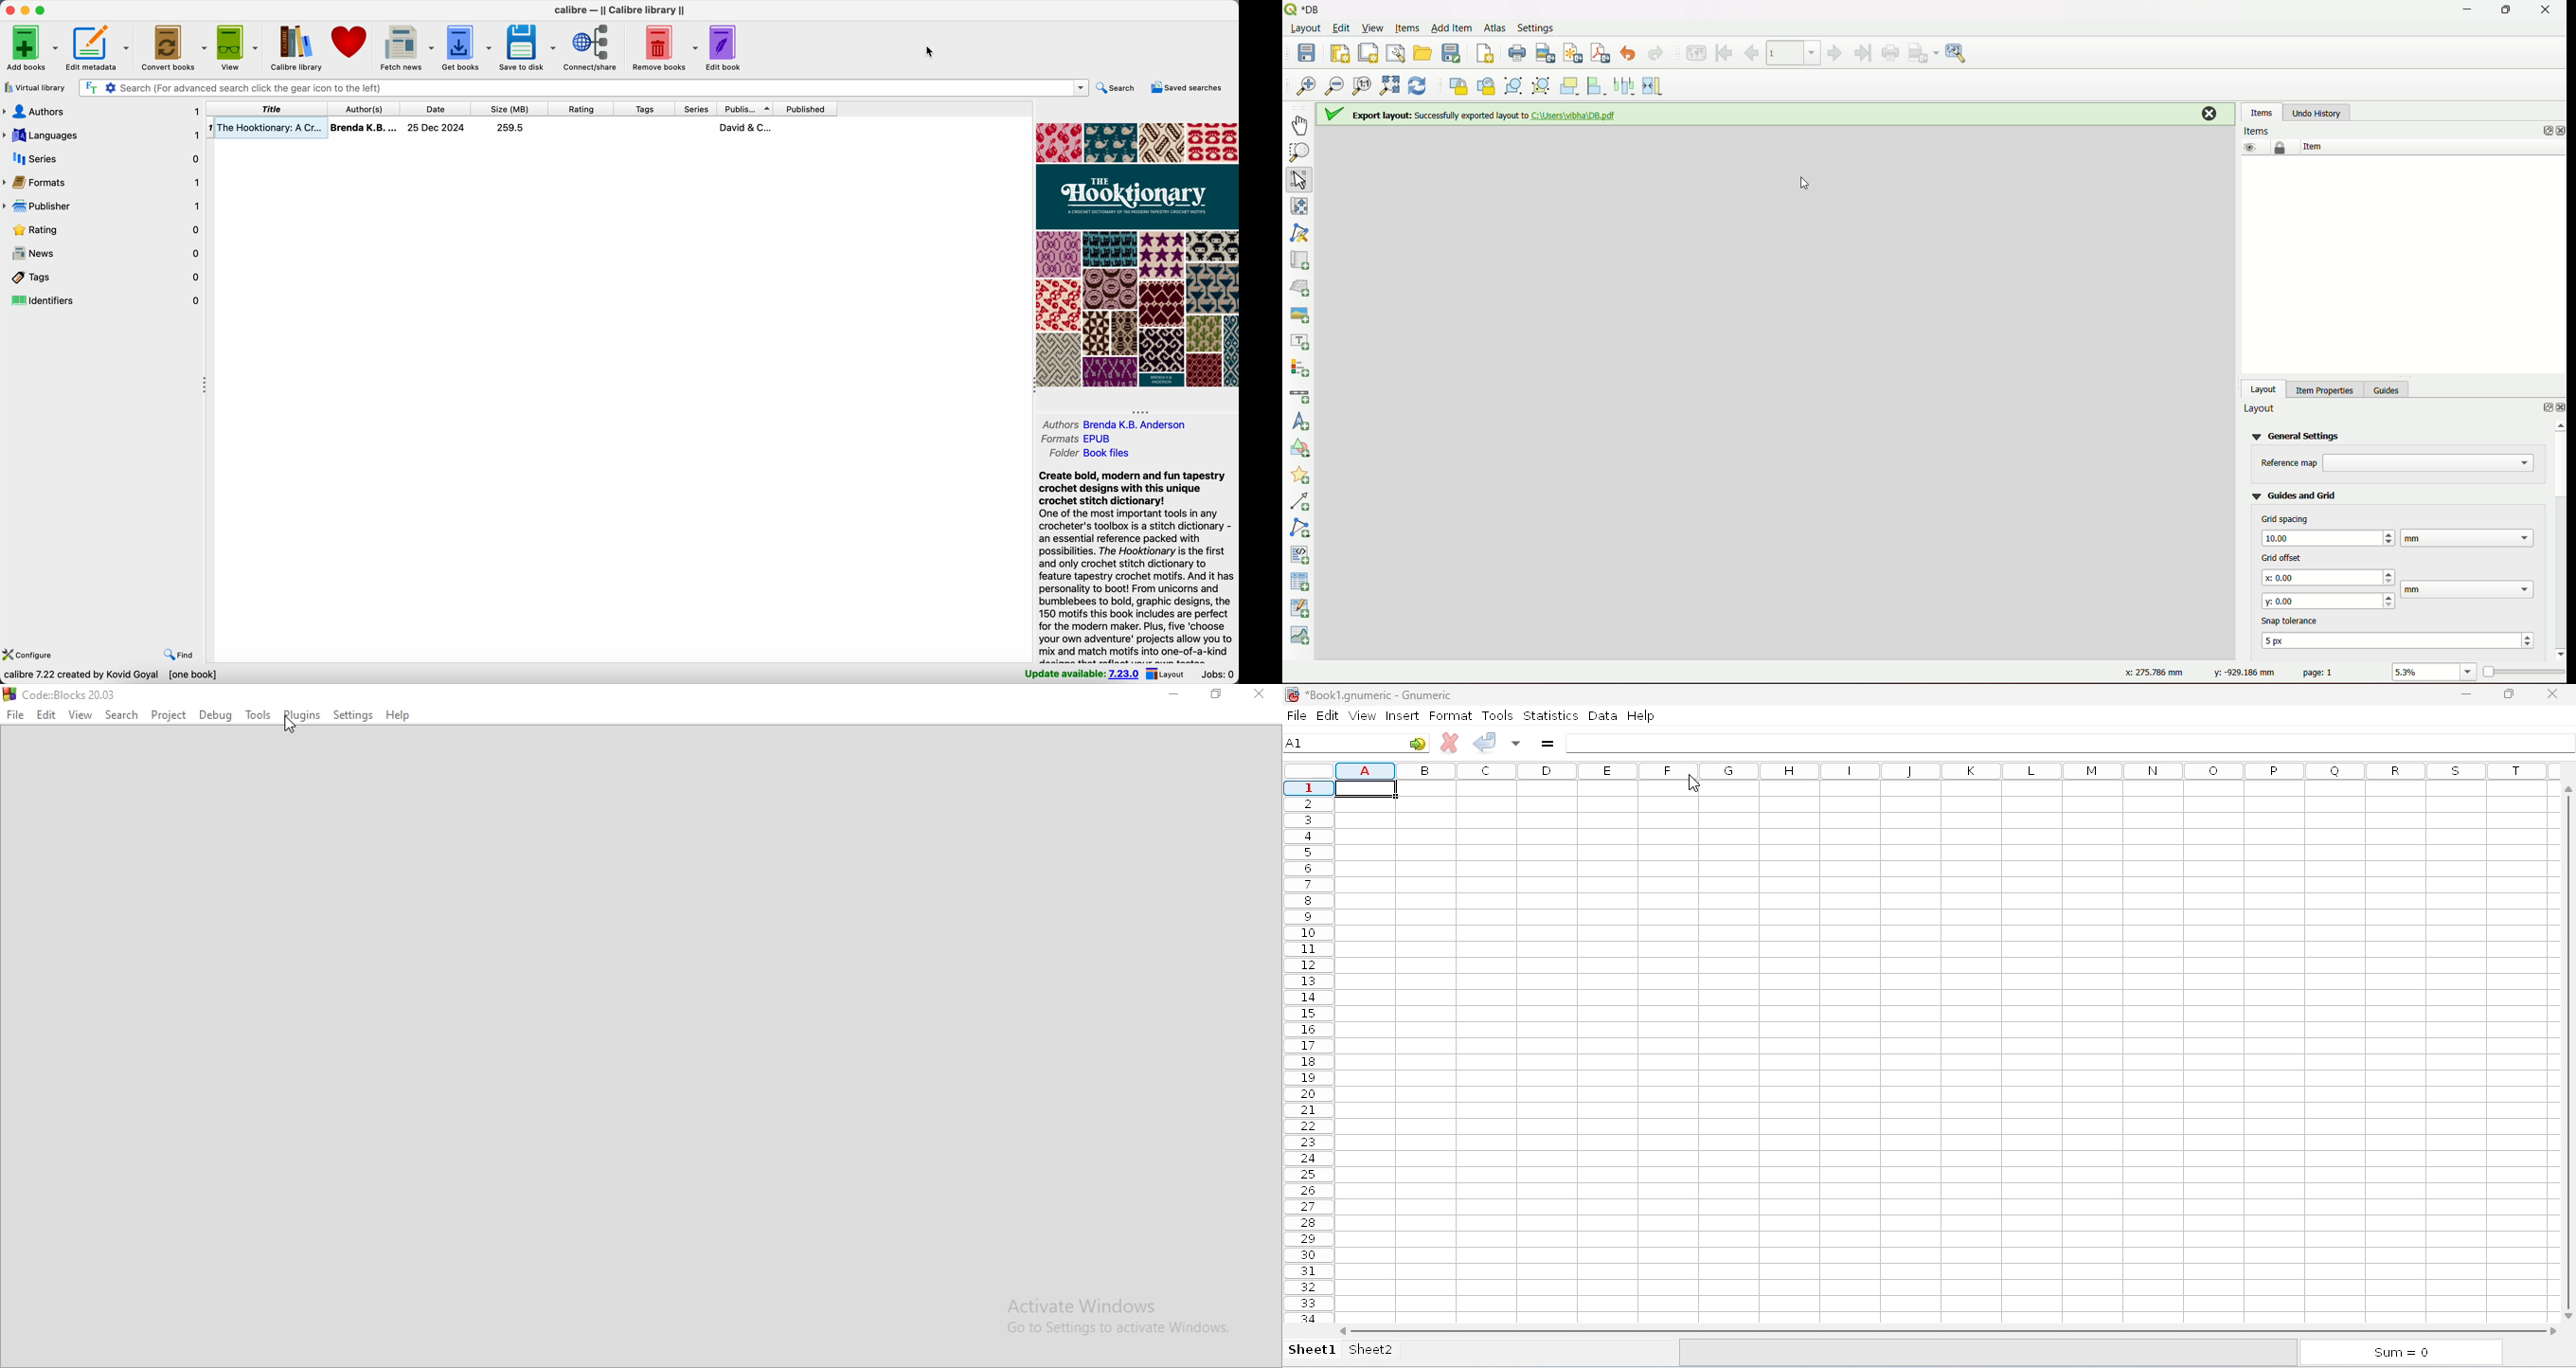  Describe the element at coordinates (1655, 86) in the screenshot. I see `resize item width` at that location.